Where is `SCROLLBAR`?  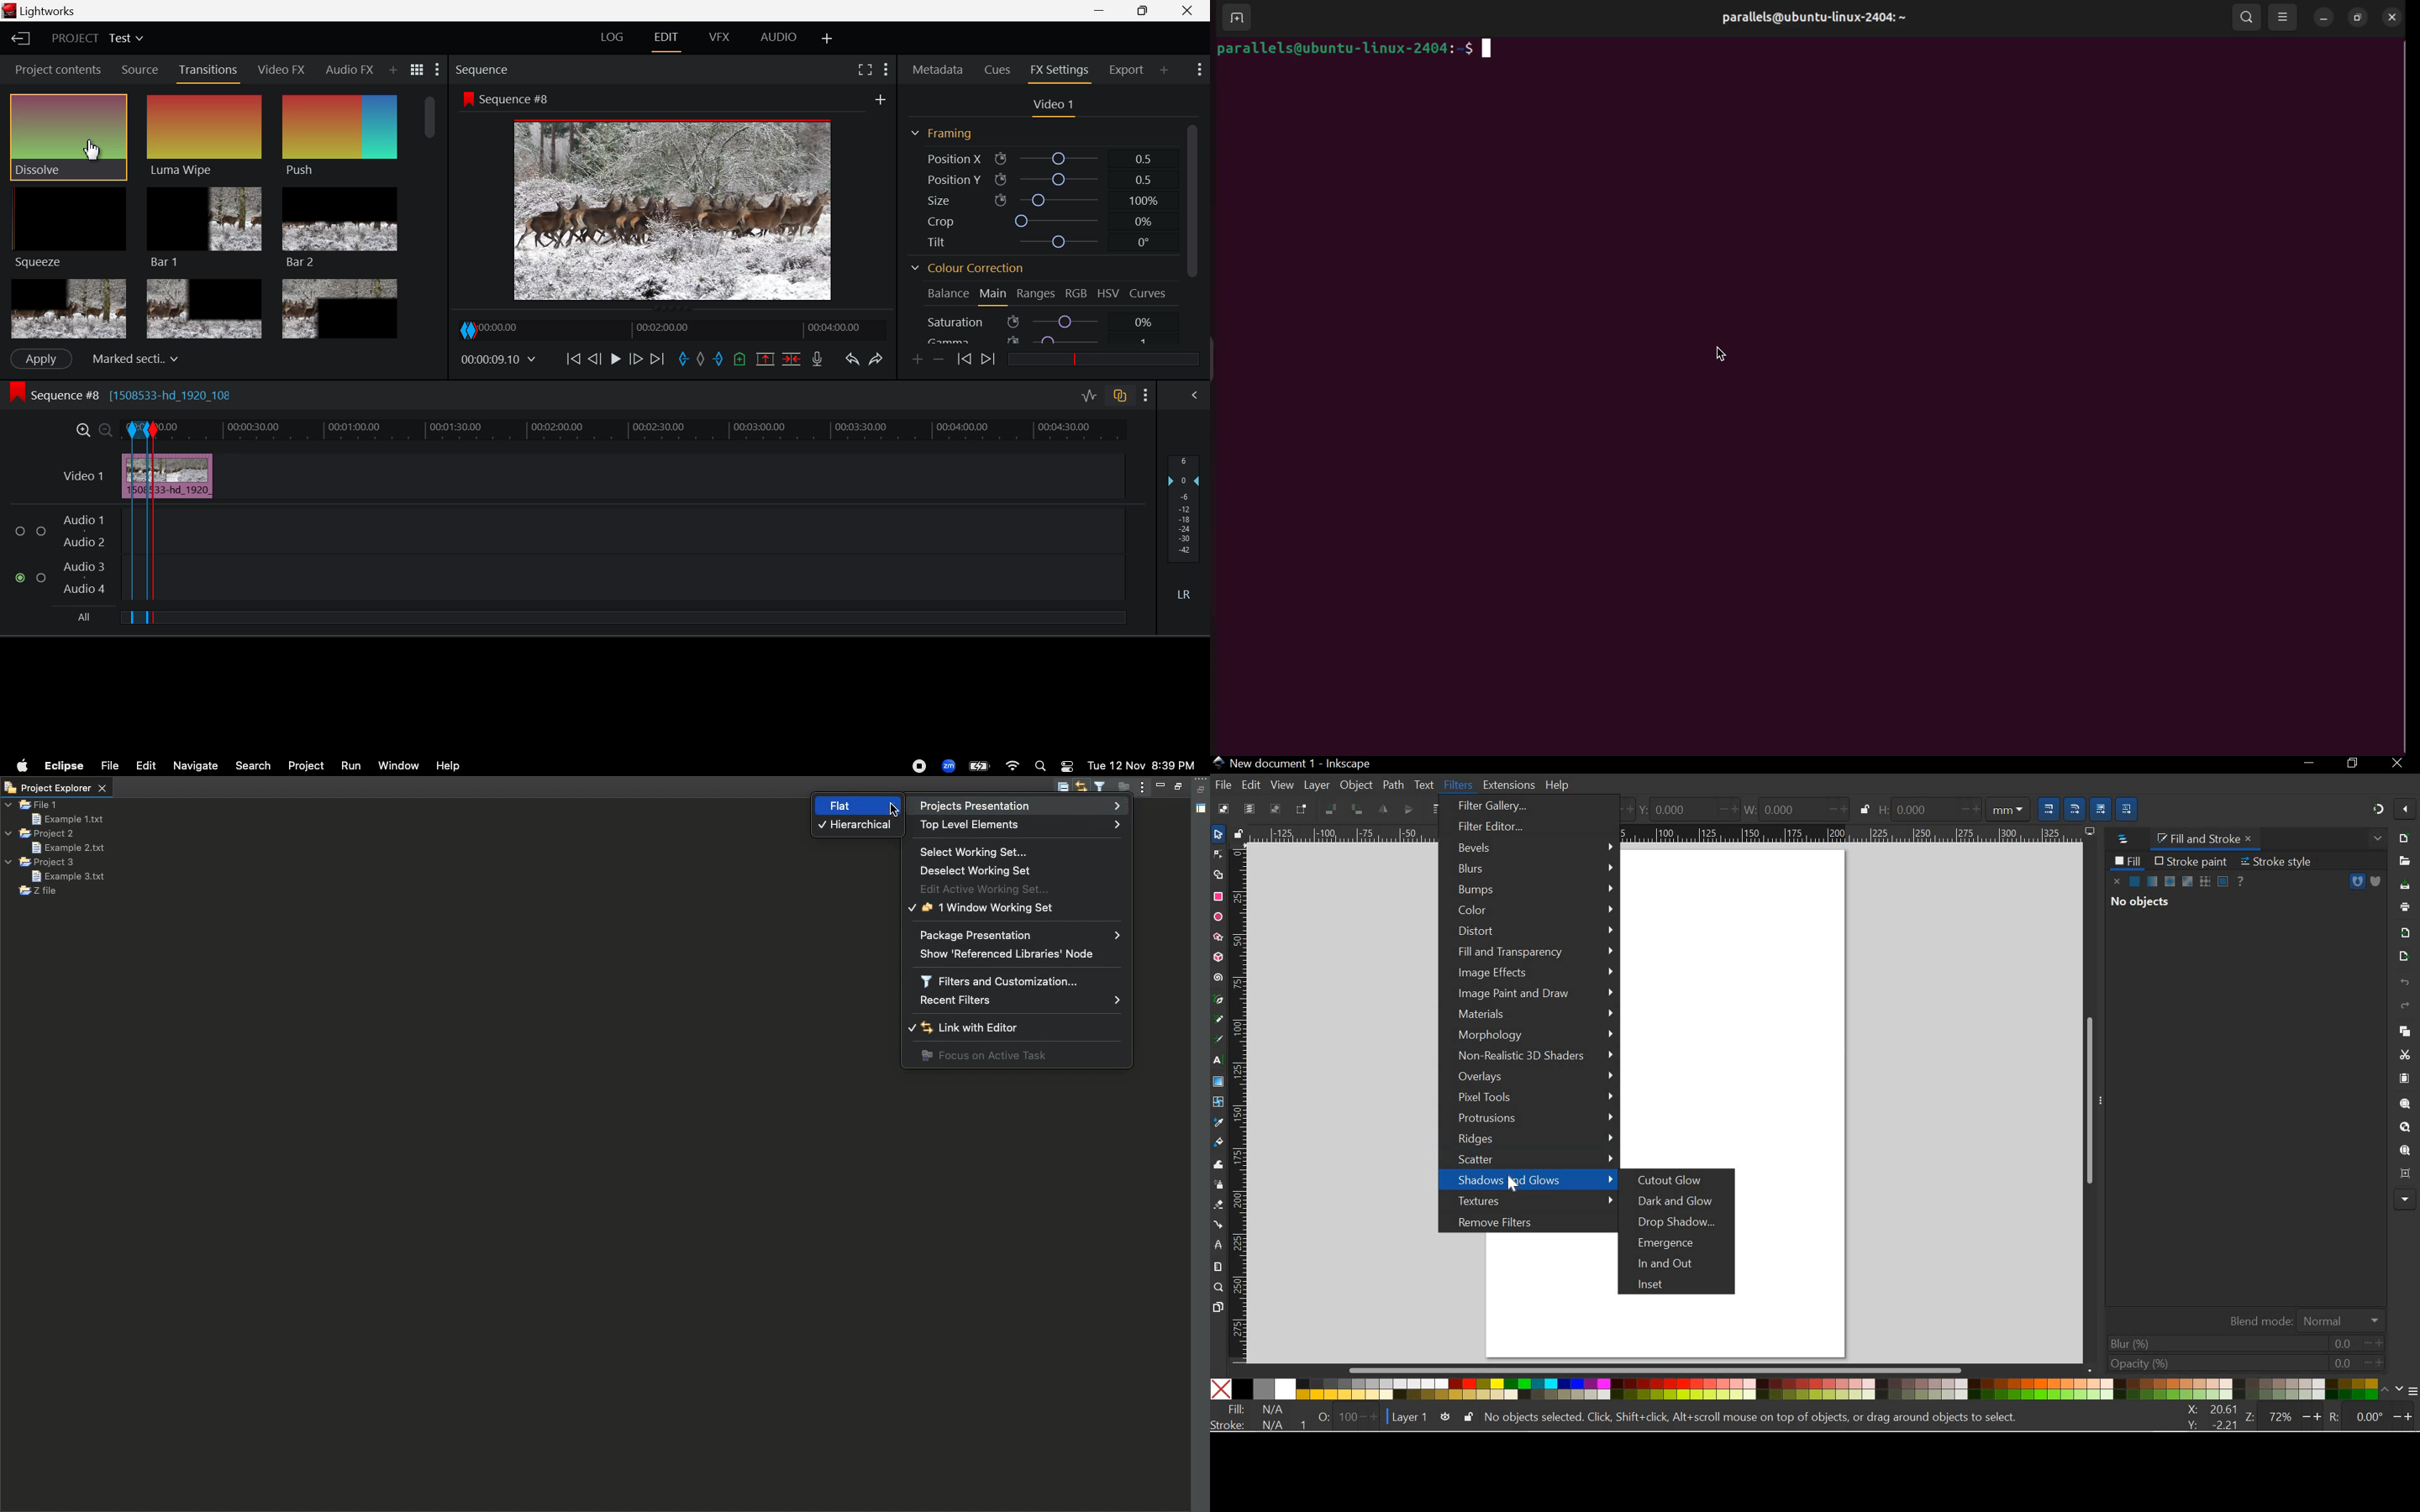 SCROLLBAR is located at coordinates (2092, 1102).